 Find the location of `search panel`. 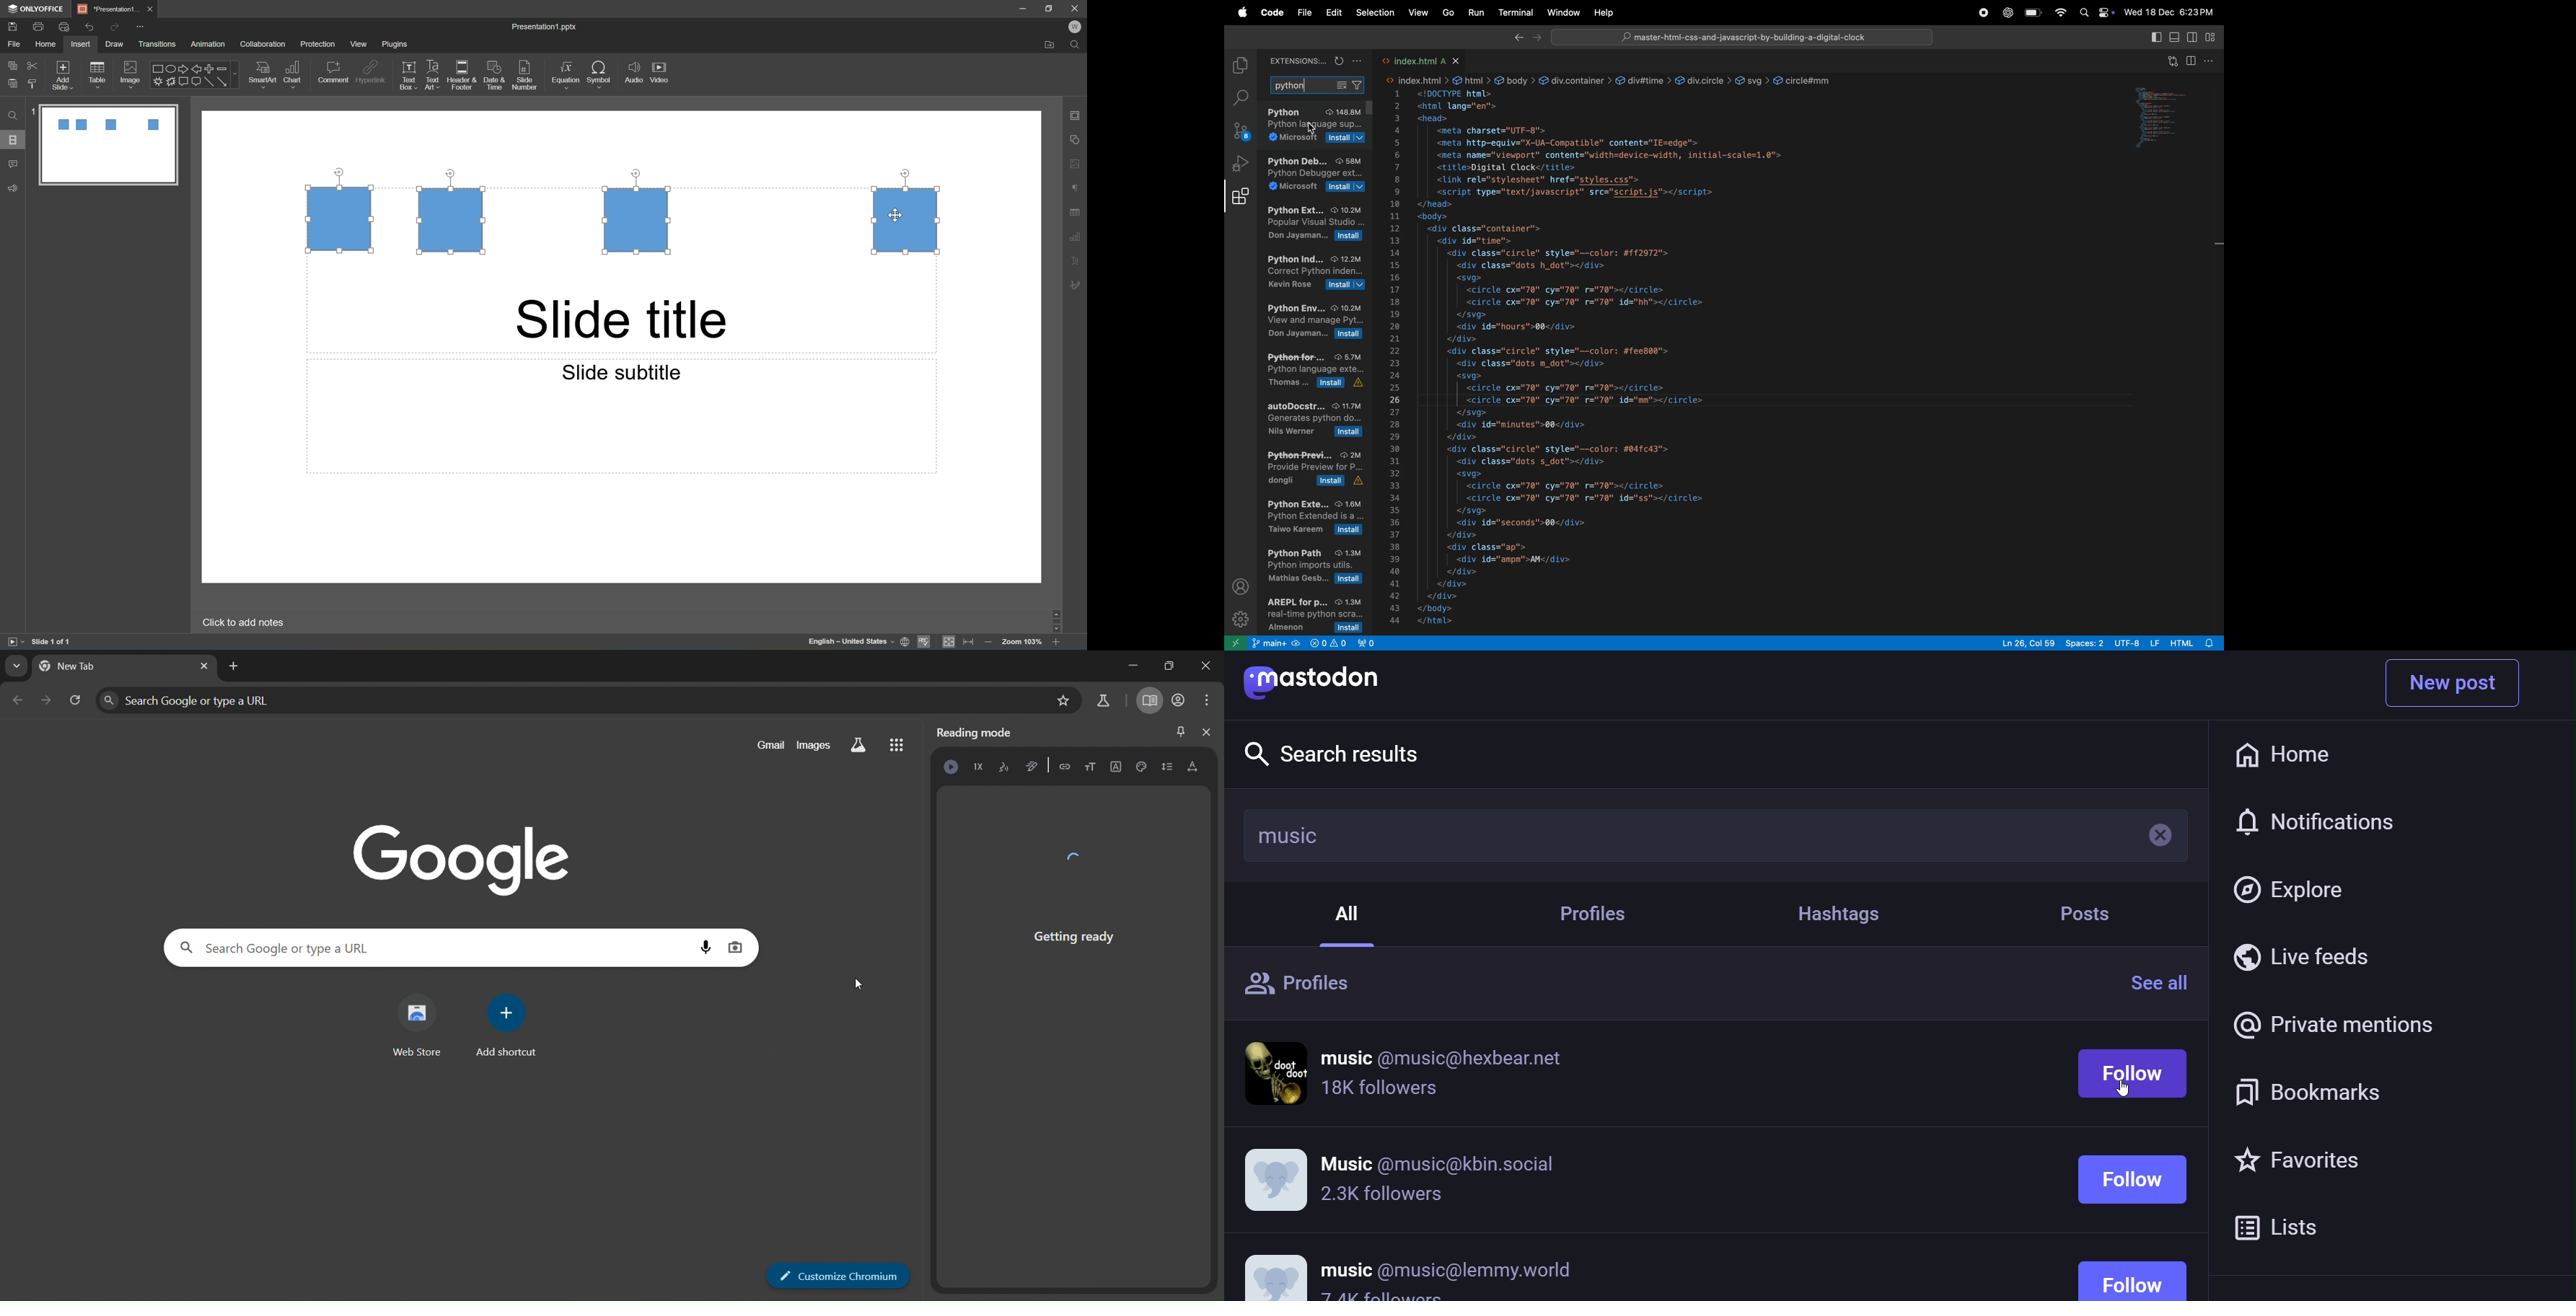

search panel is located at coordinates (413, 950).